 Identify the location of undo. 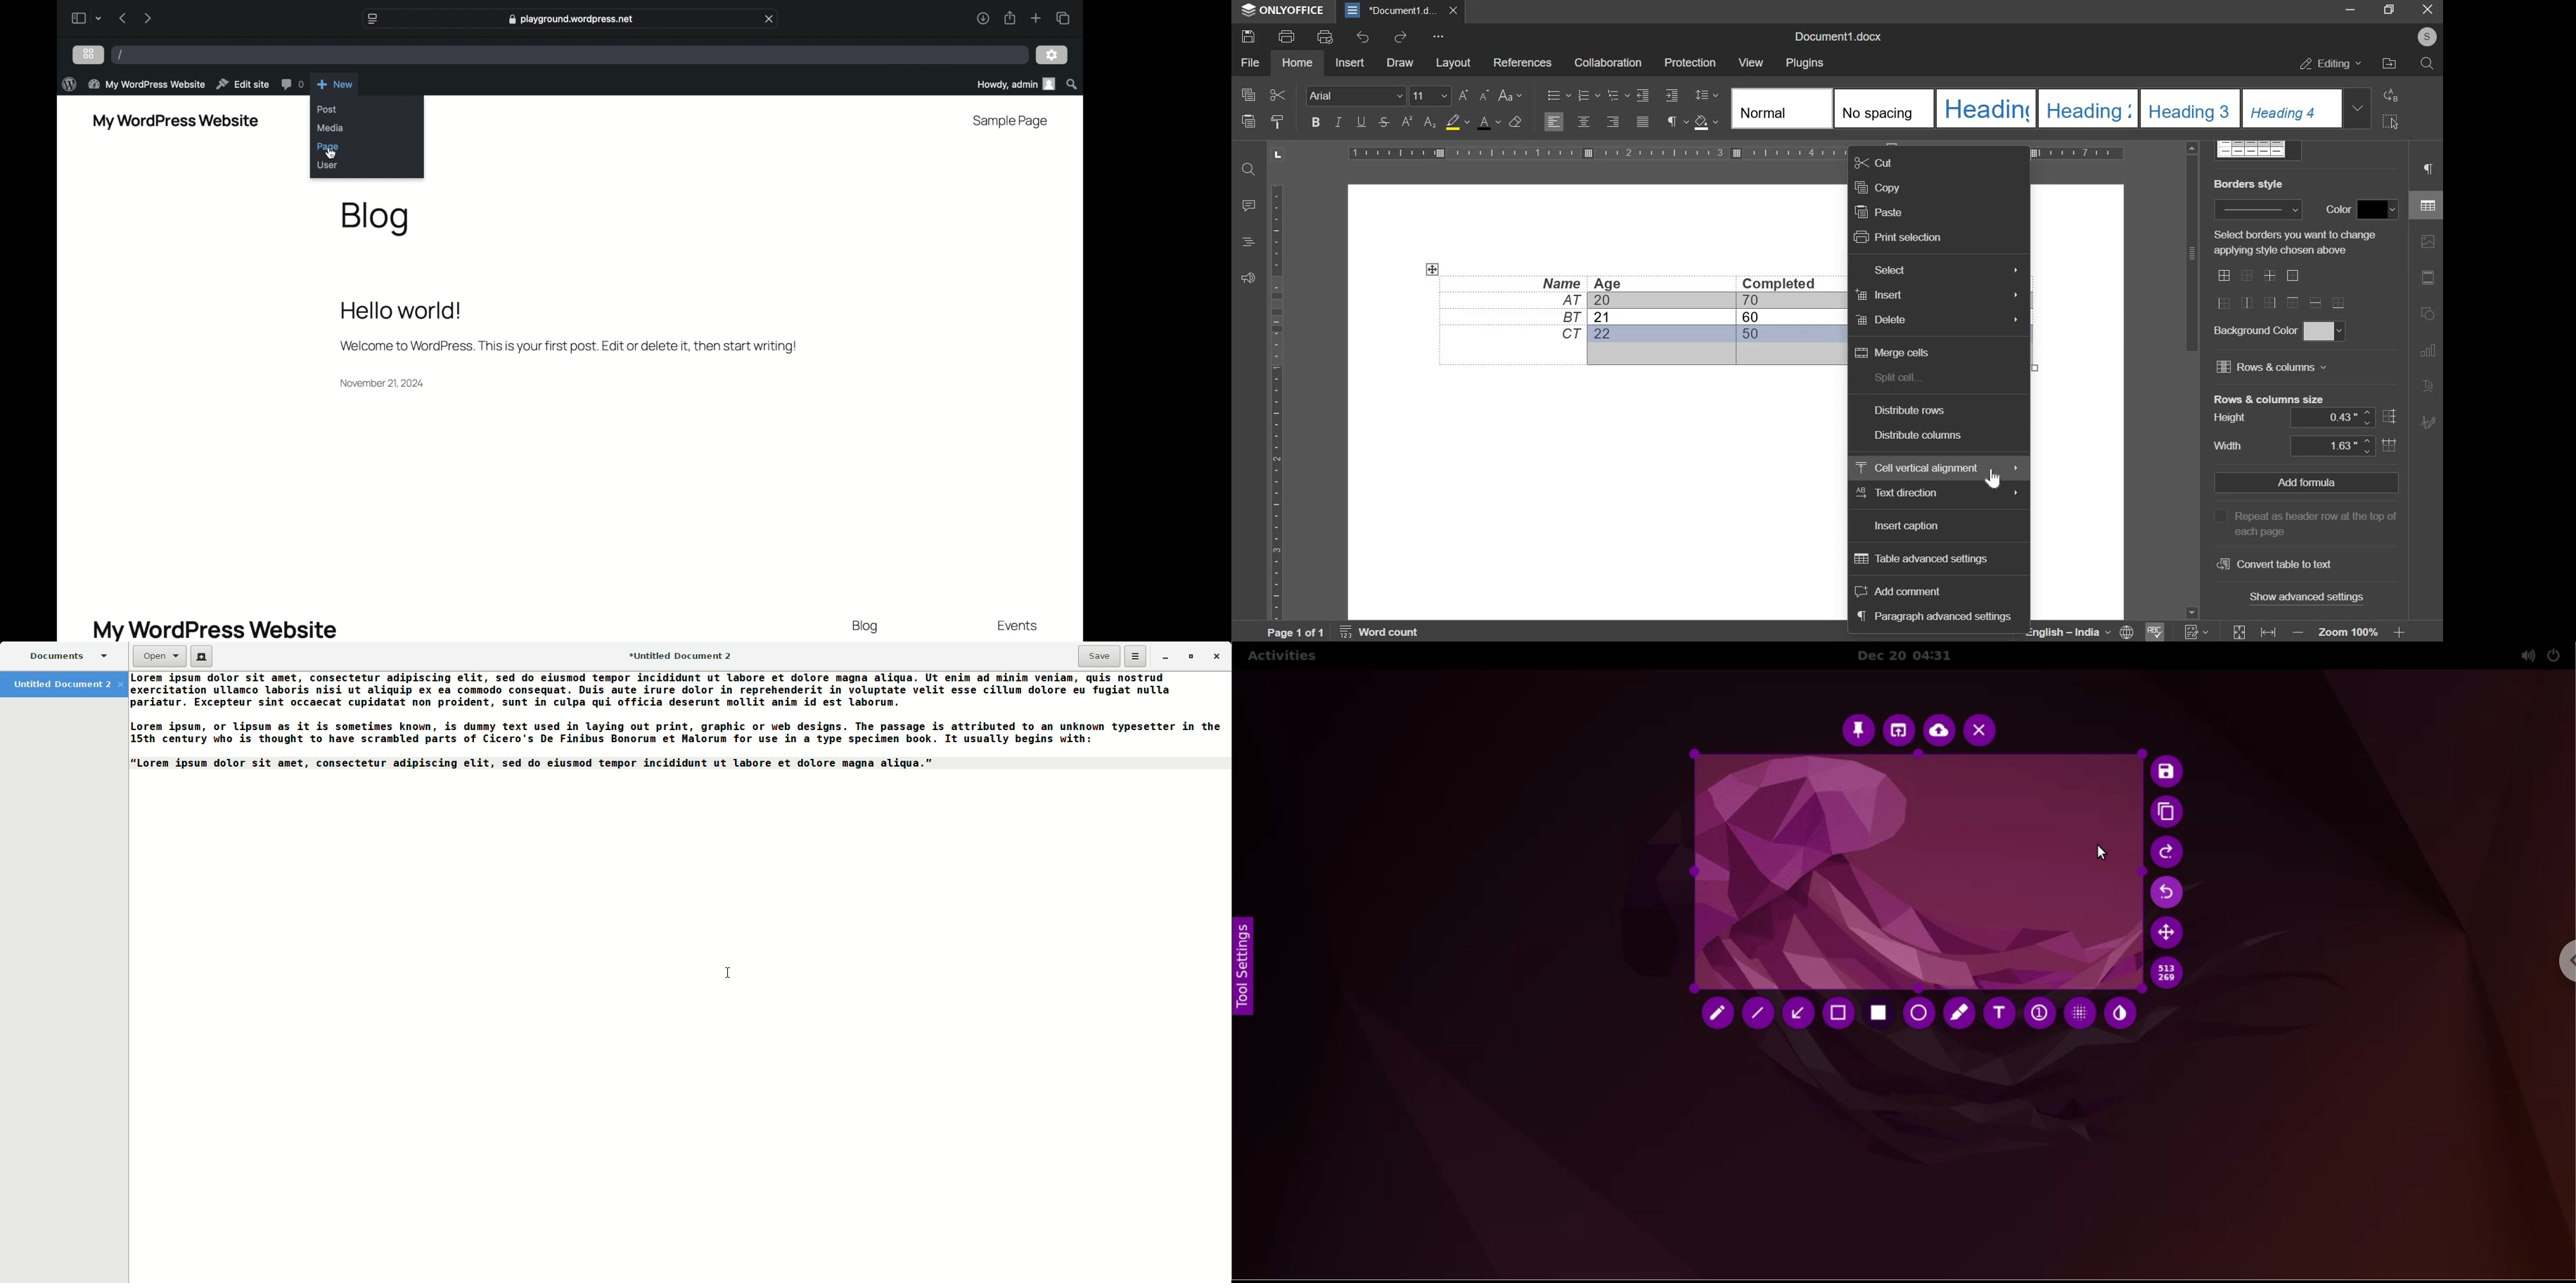
(2168, 892).